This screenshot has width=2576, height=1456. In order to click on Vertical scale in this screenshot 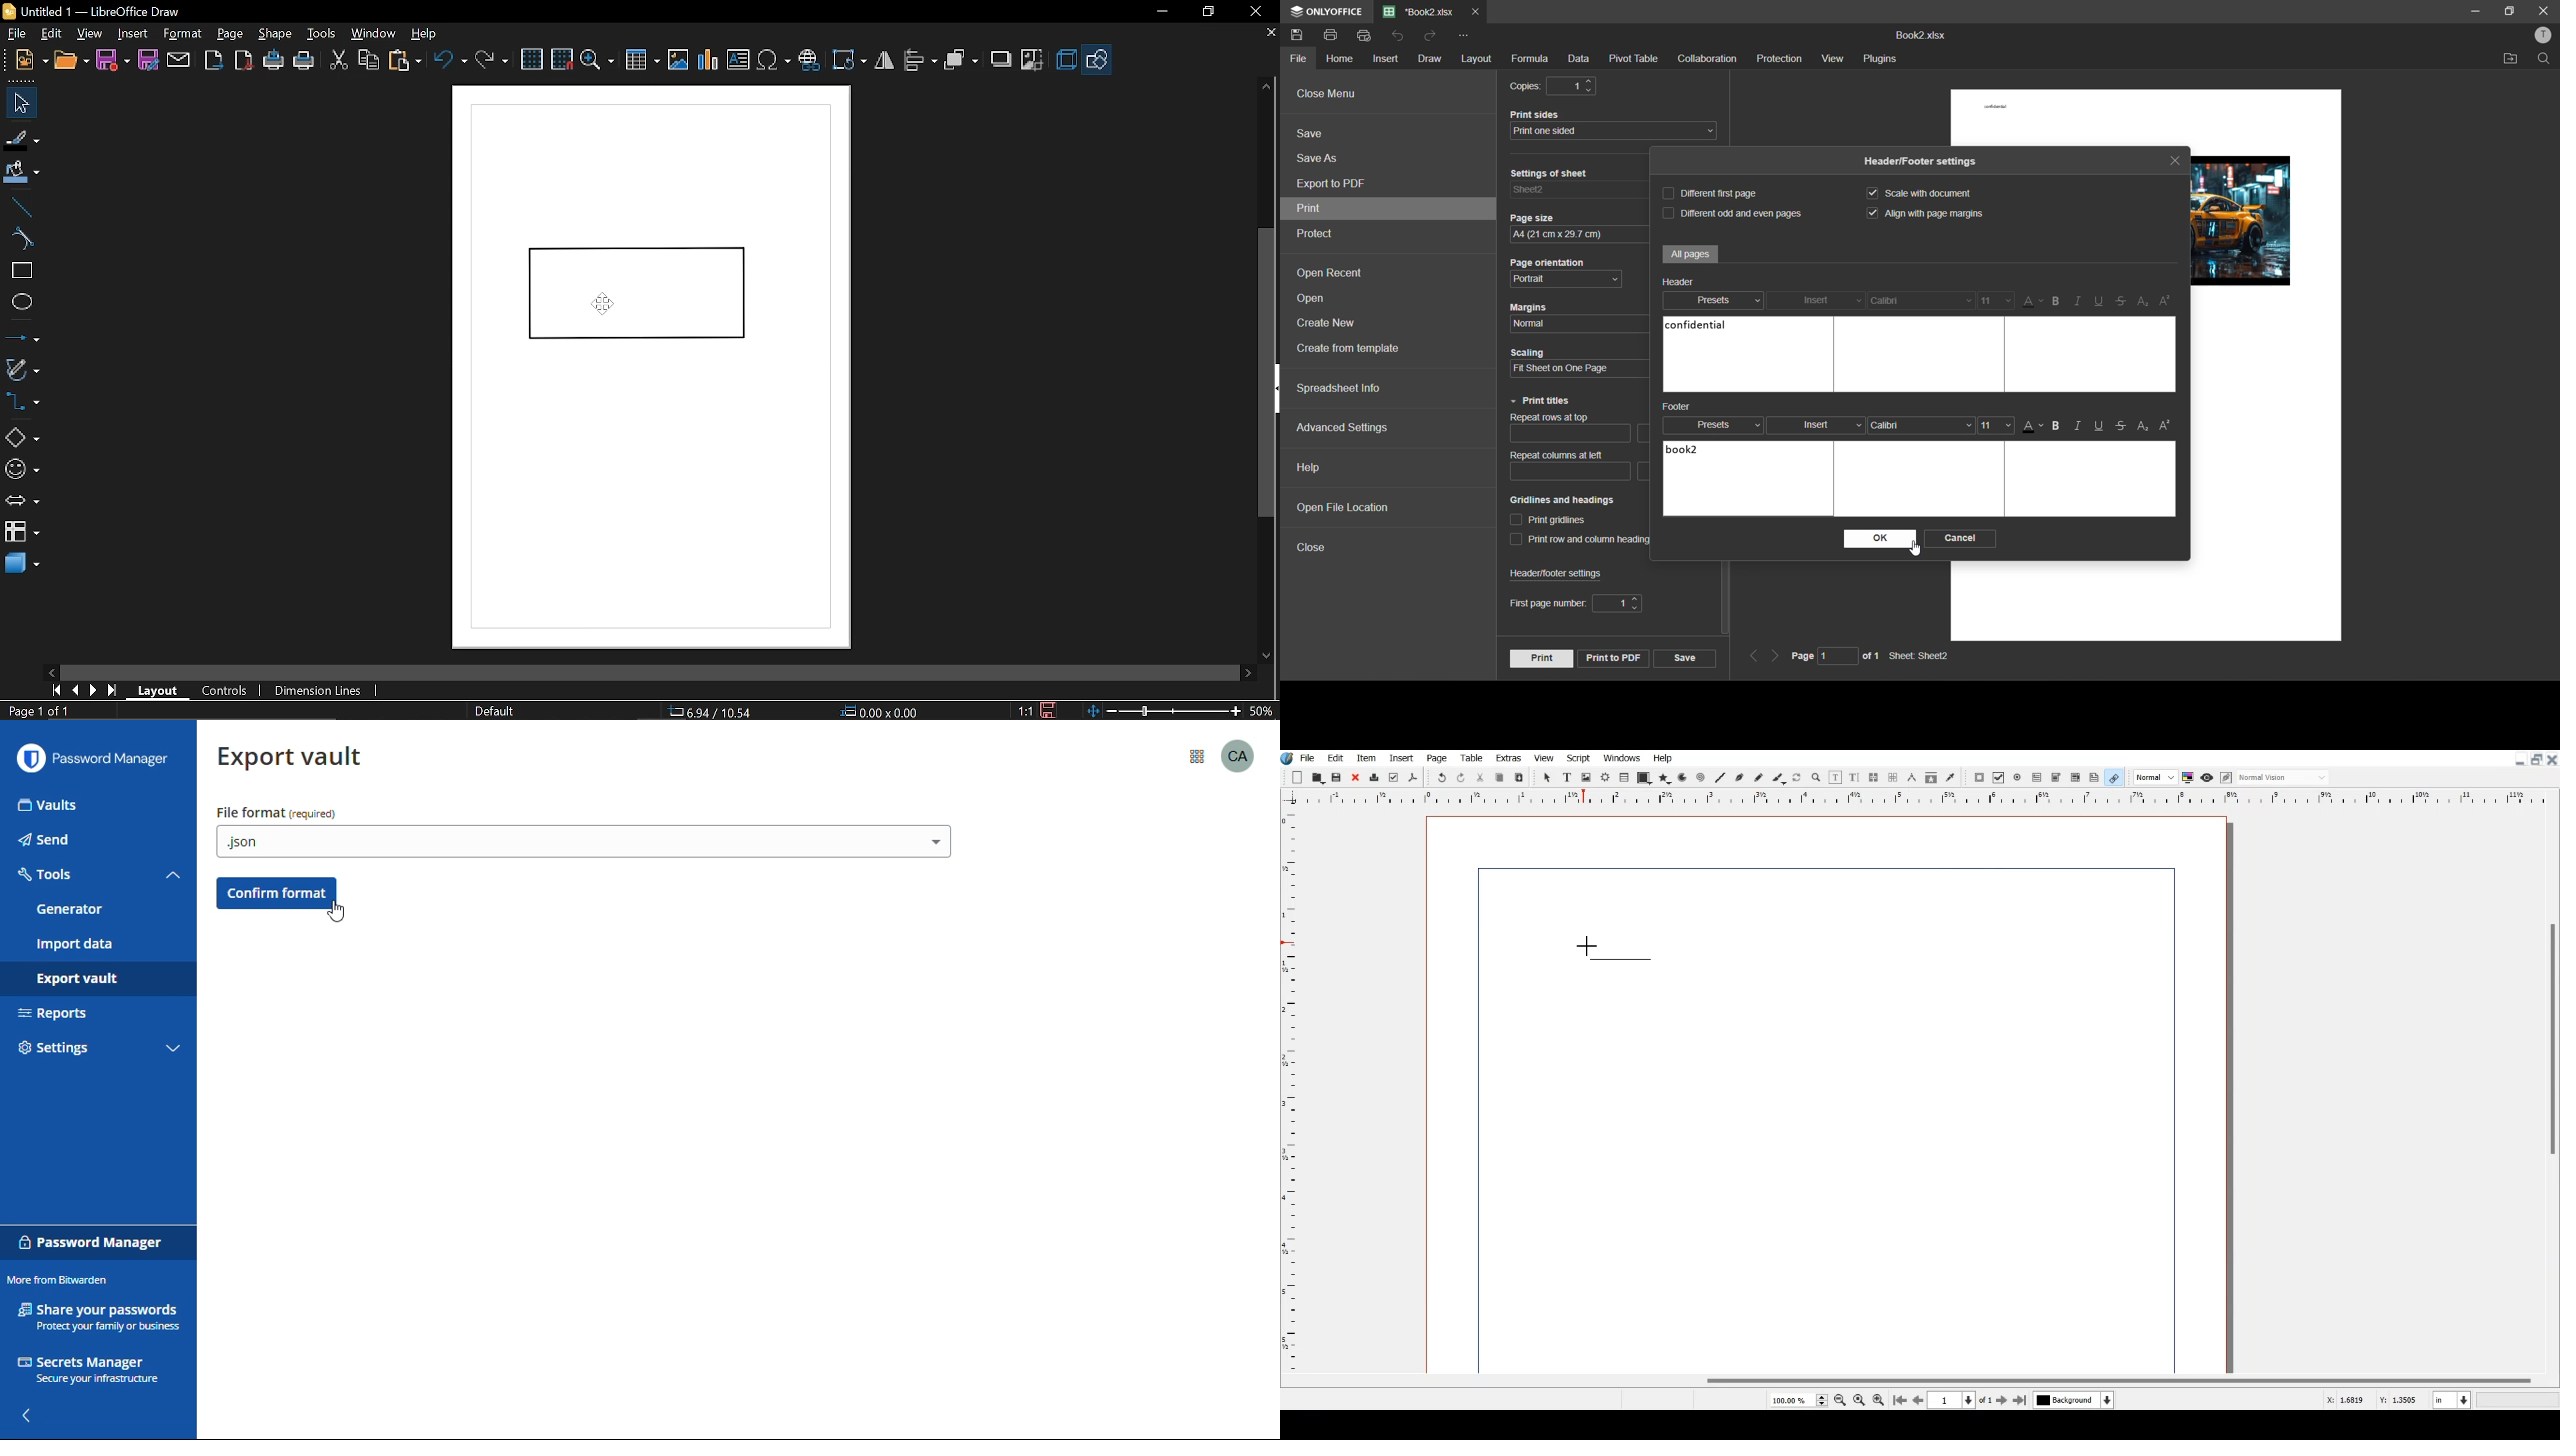, I will do `click(1908, 799)`.